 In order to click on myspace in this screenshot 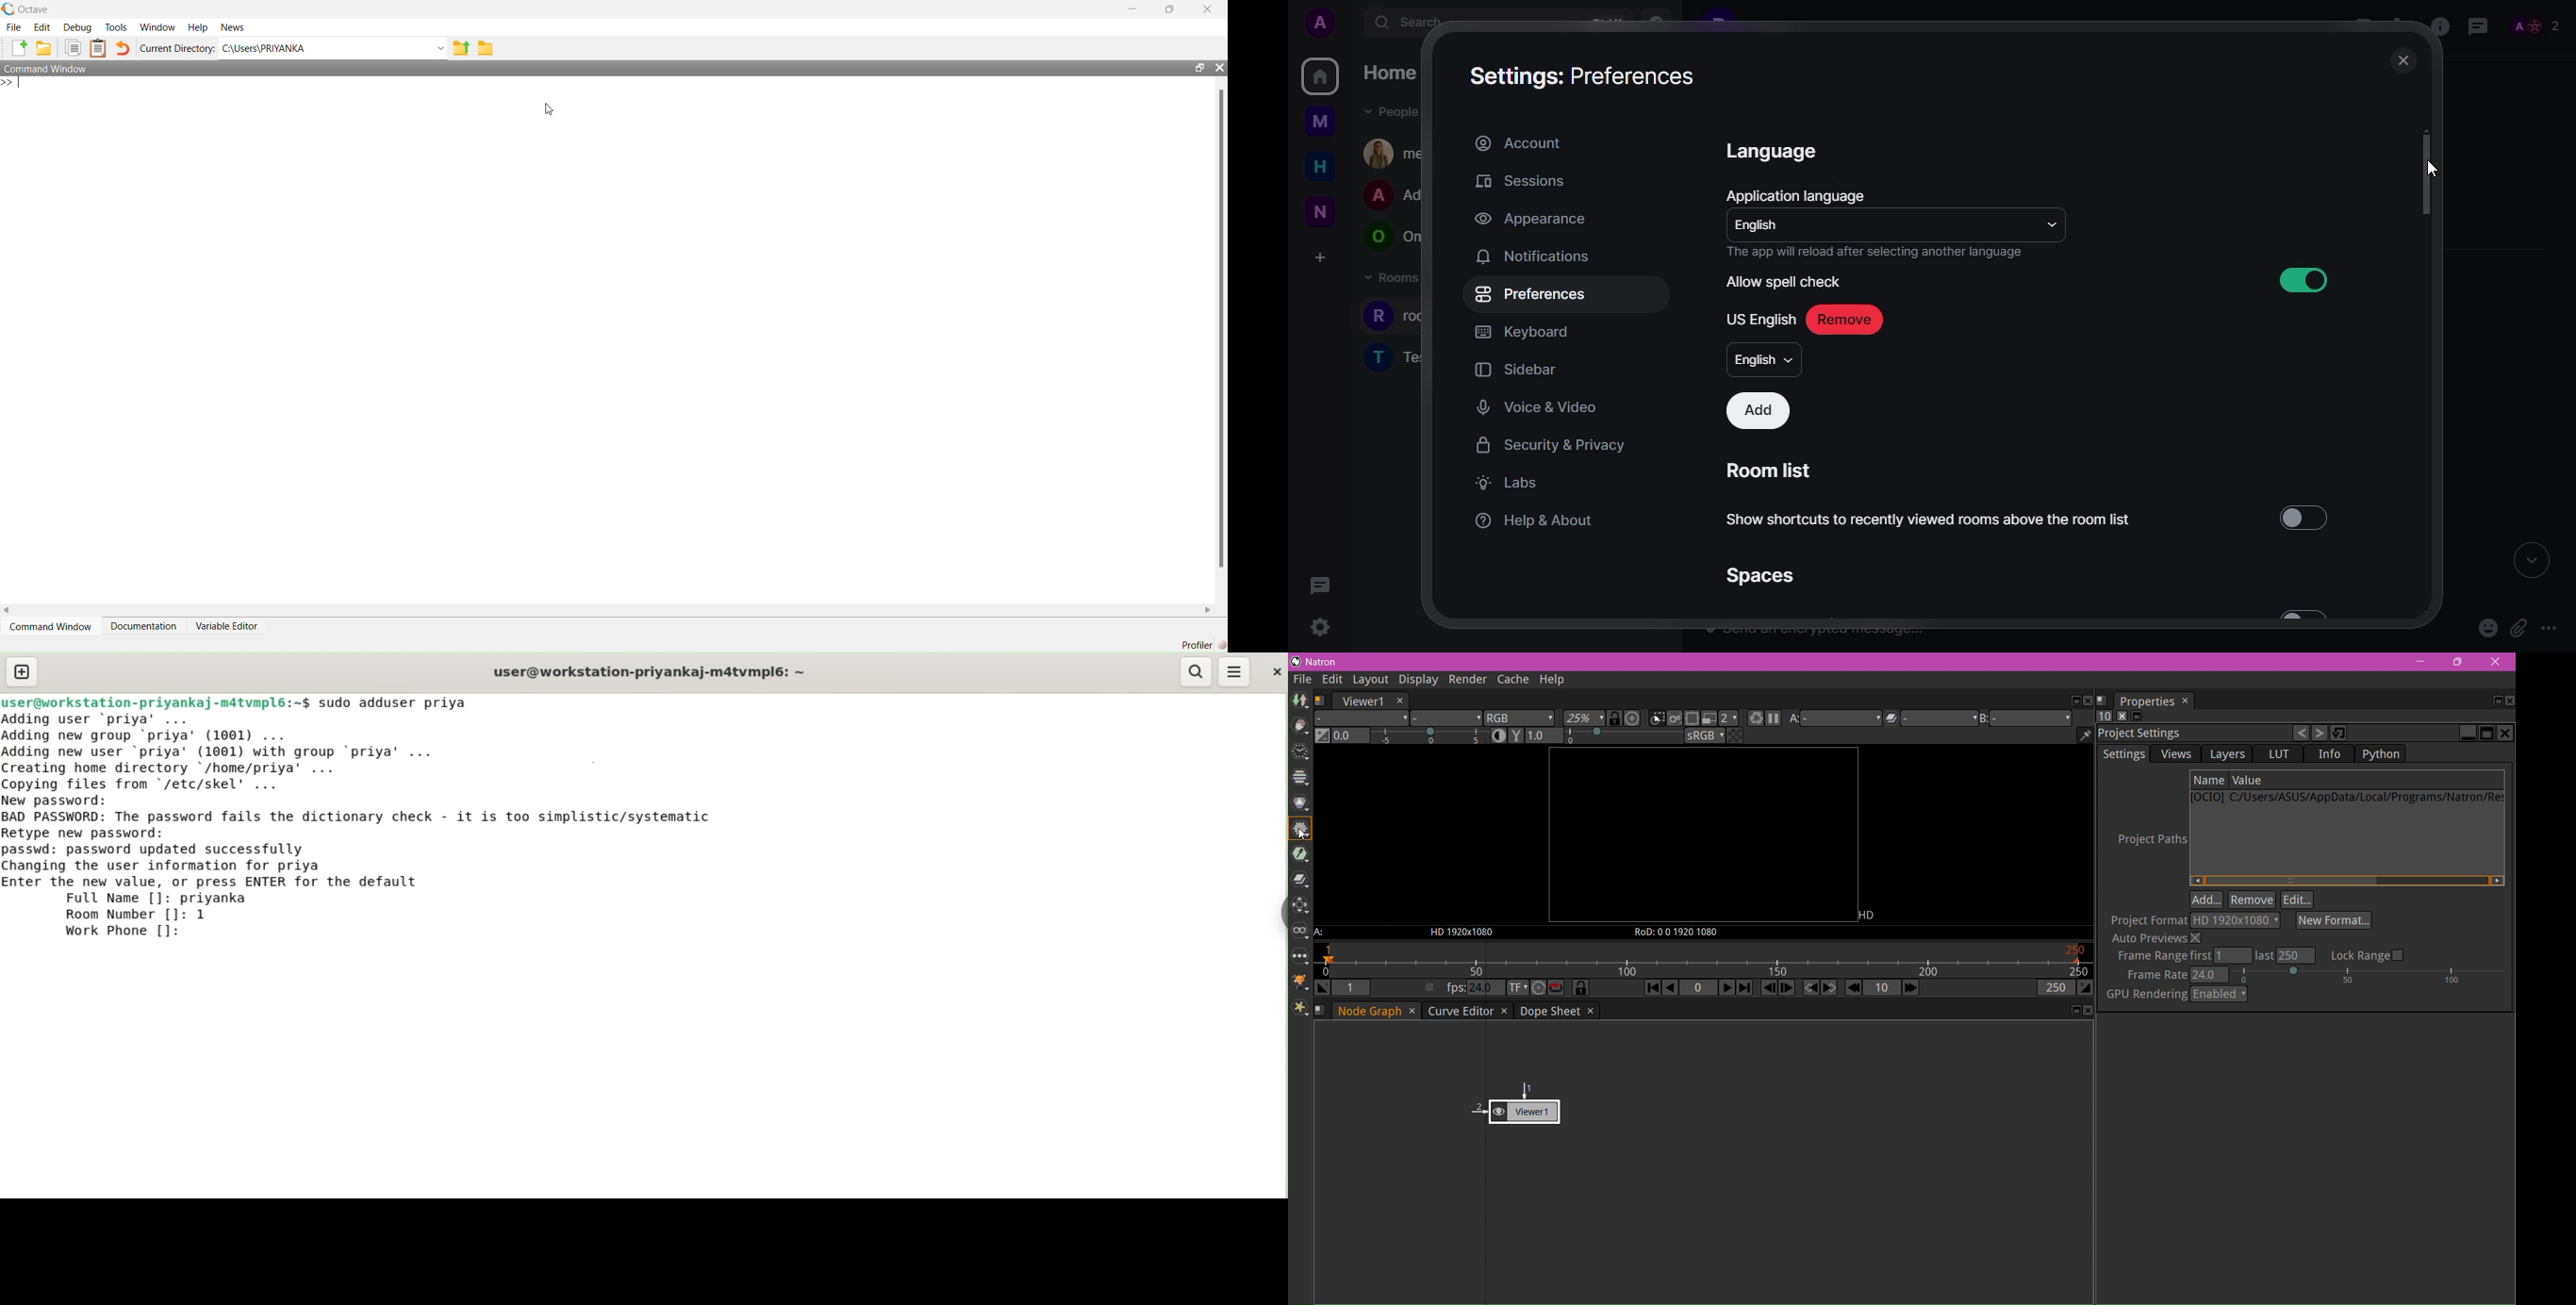, I will do `click(1319, 124)`.